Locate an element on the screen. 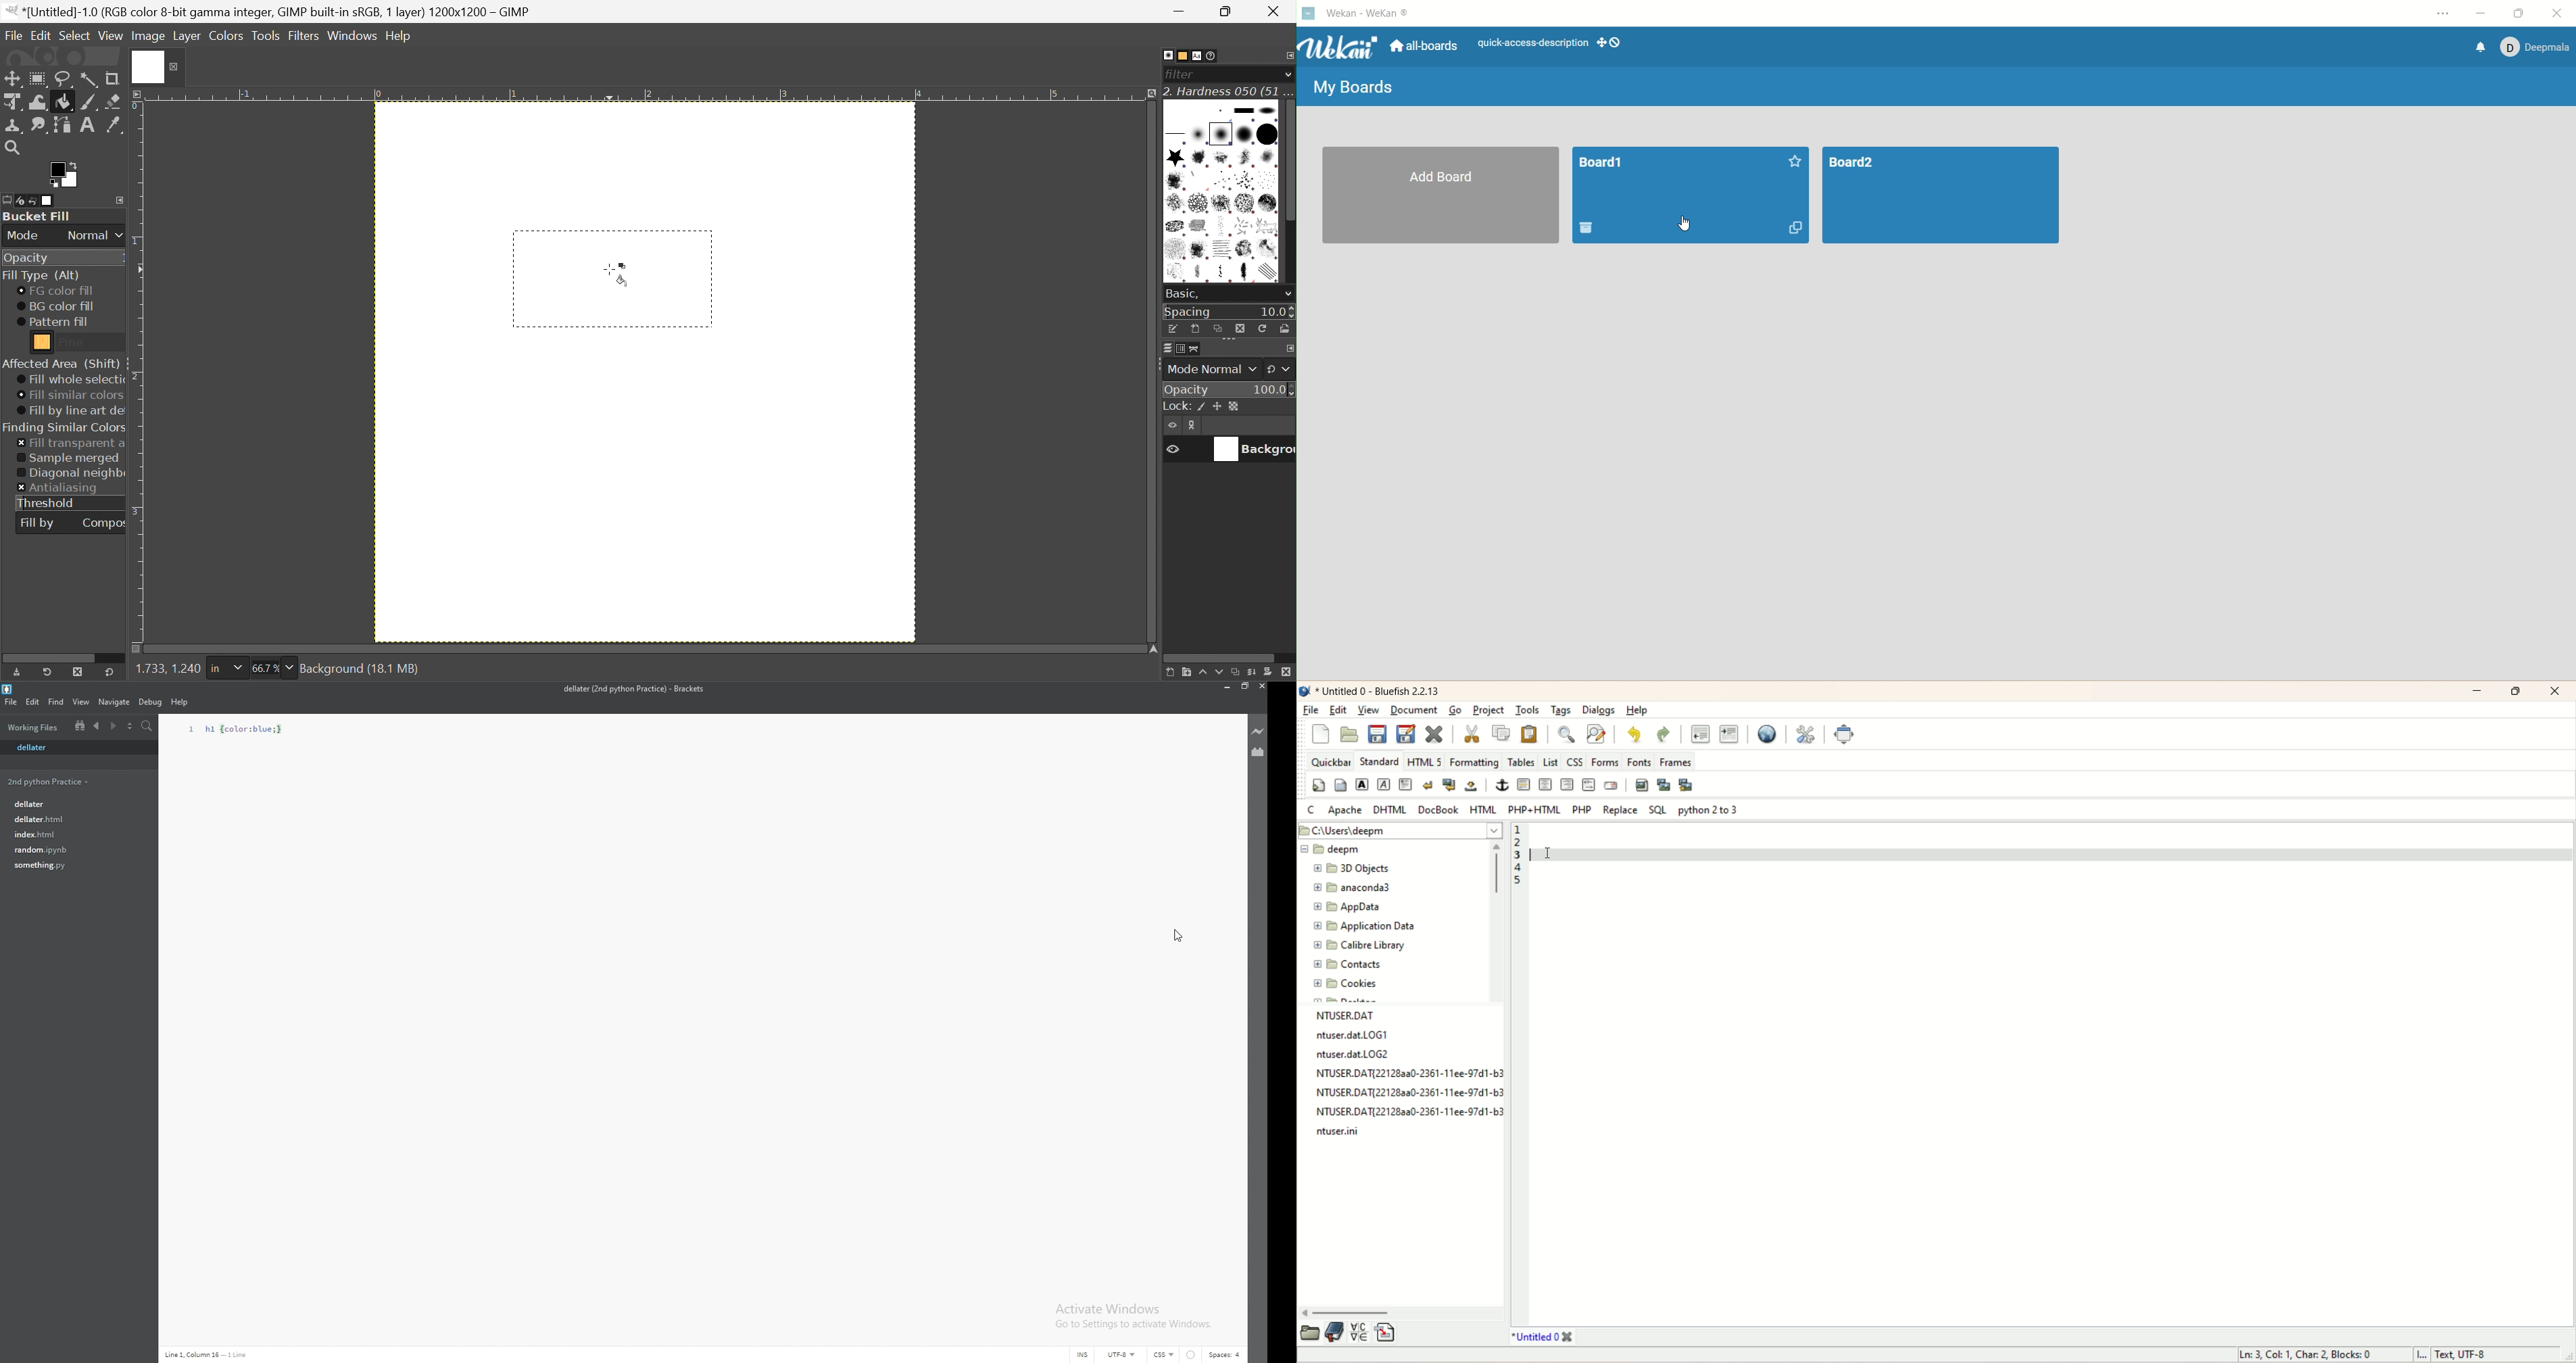 Image resolution: width=2576 pixels, height=1372 pixels. Delete Tool Preset... is located at coordinates (78, 671).